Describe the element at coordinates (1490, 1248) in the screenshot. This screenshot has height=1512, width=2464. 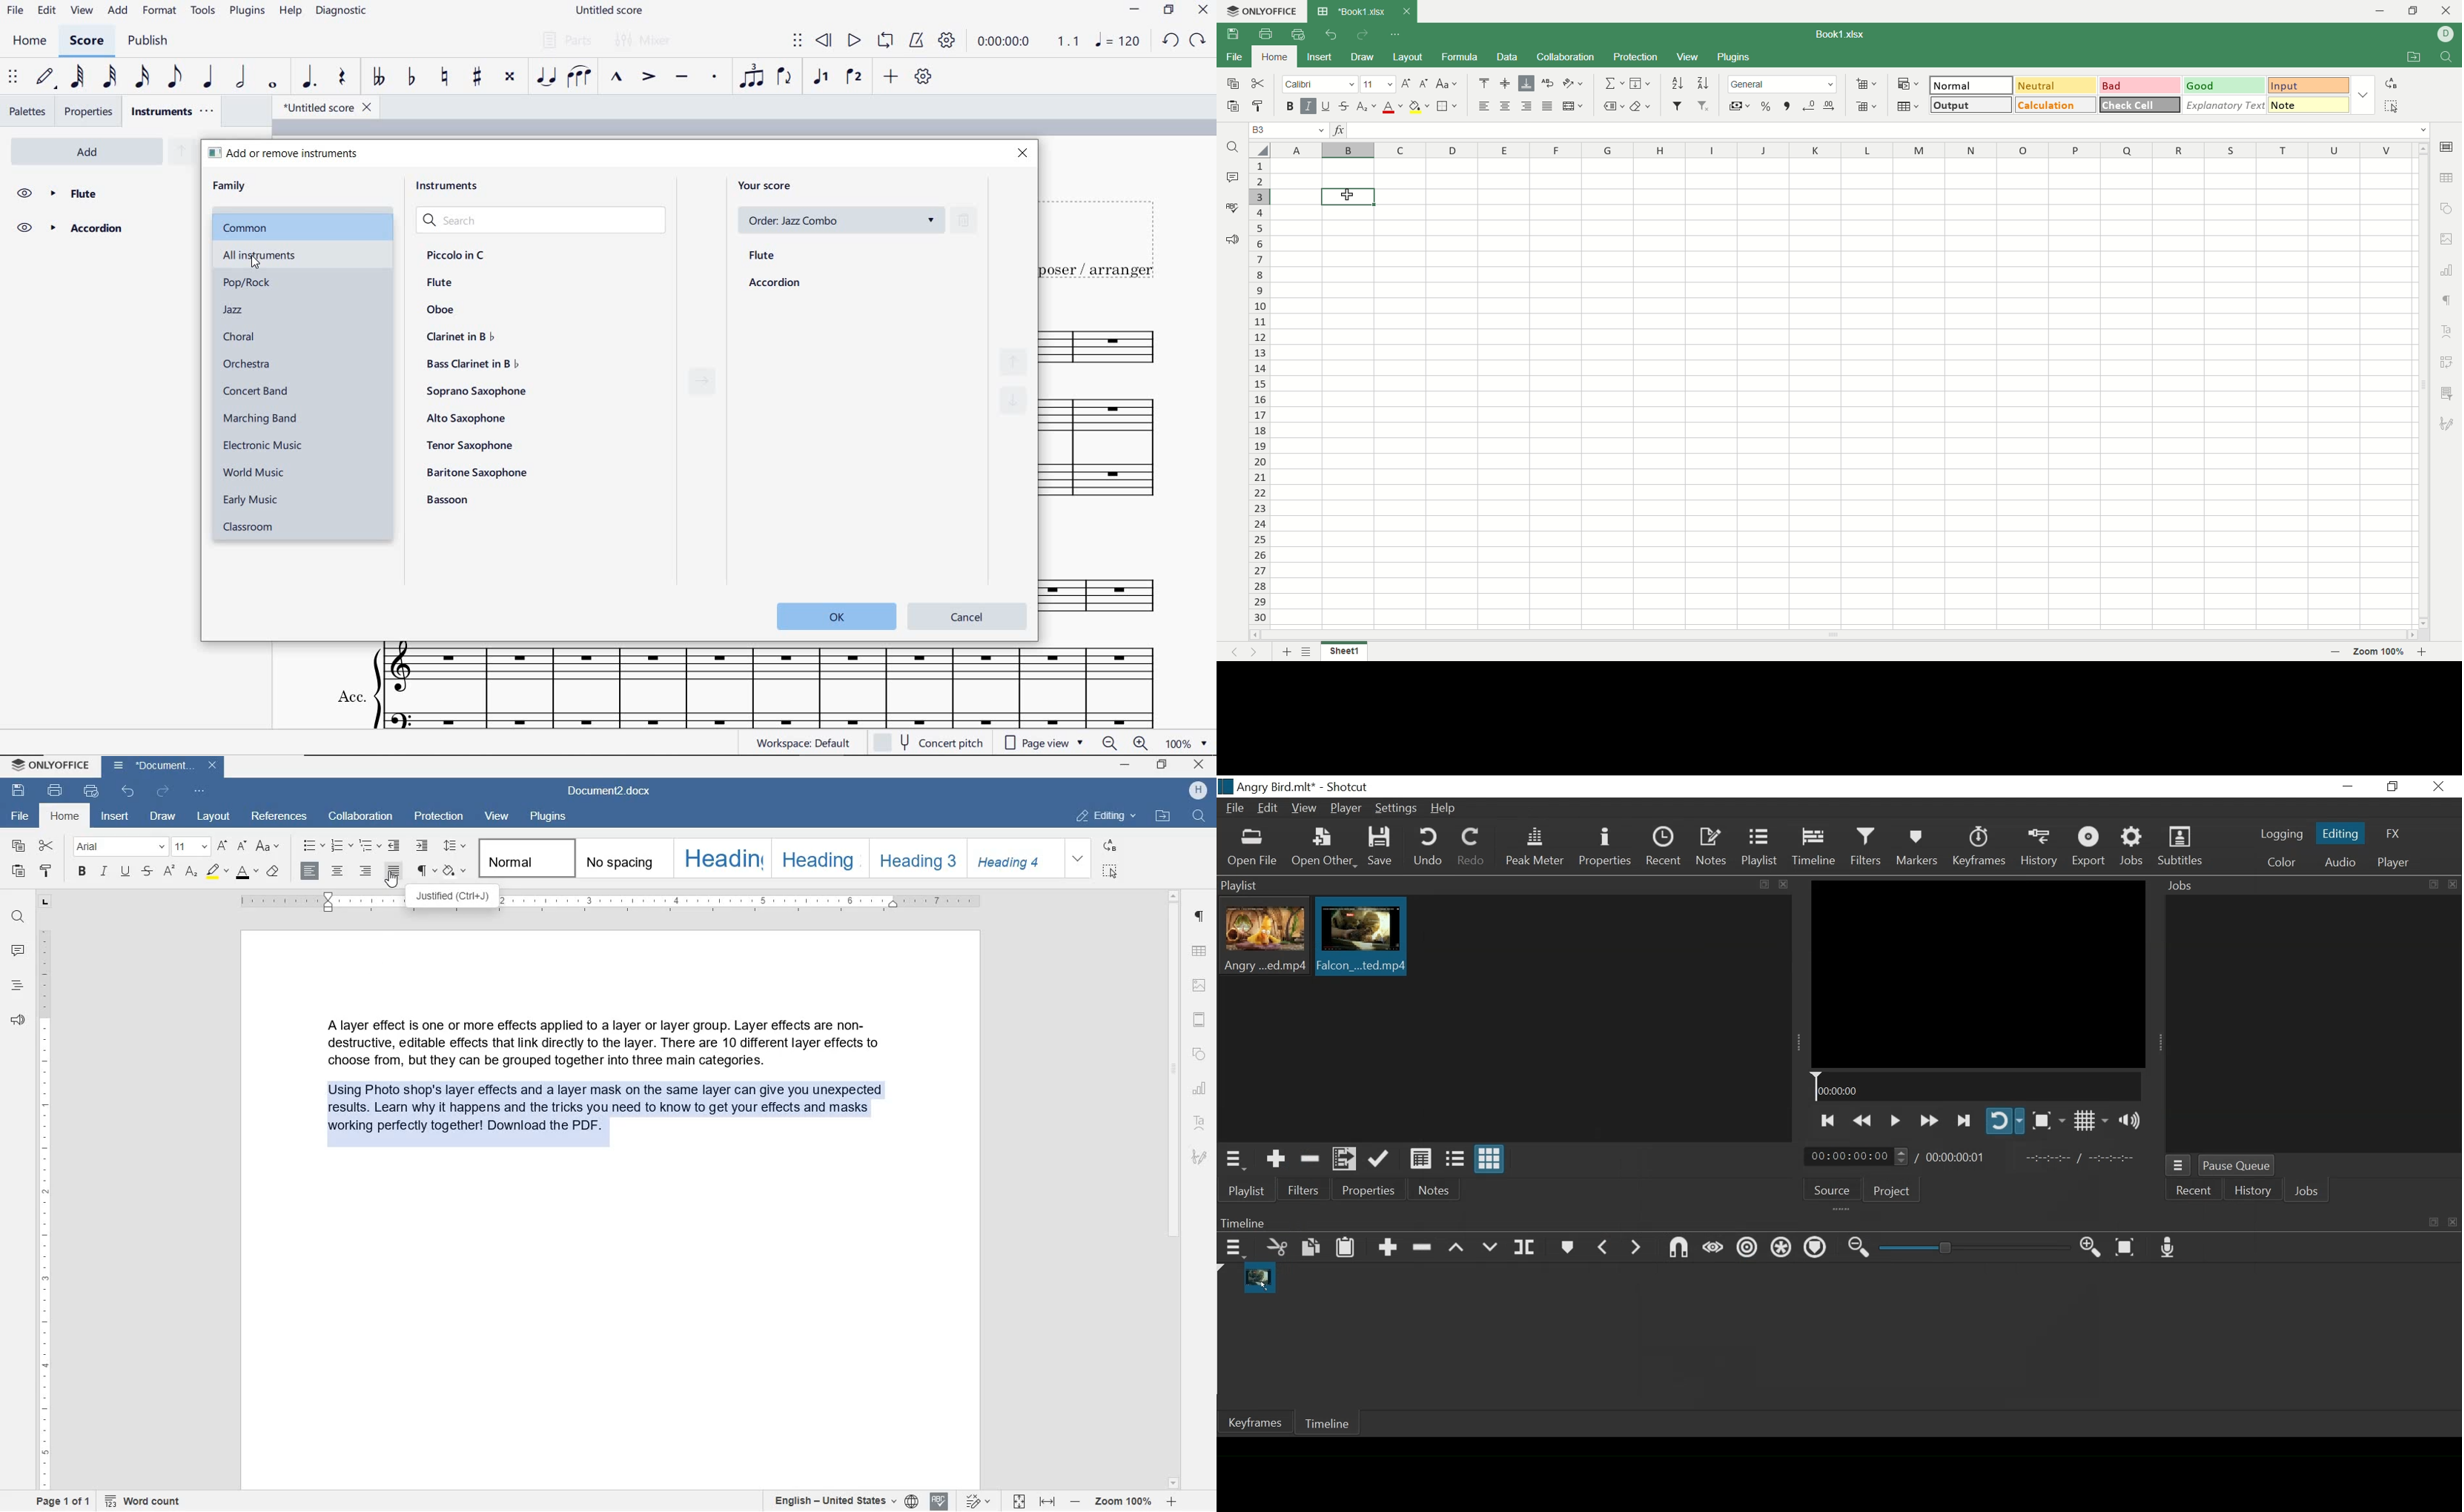
I see `Overwrite` at that location.